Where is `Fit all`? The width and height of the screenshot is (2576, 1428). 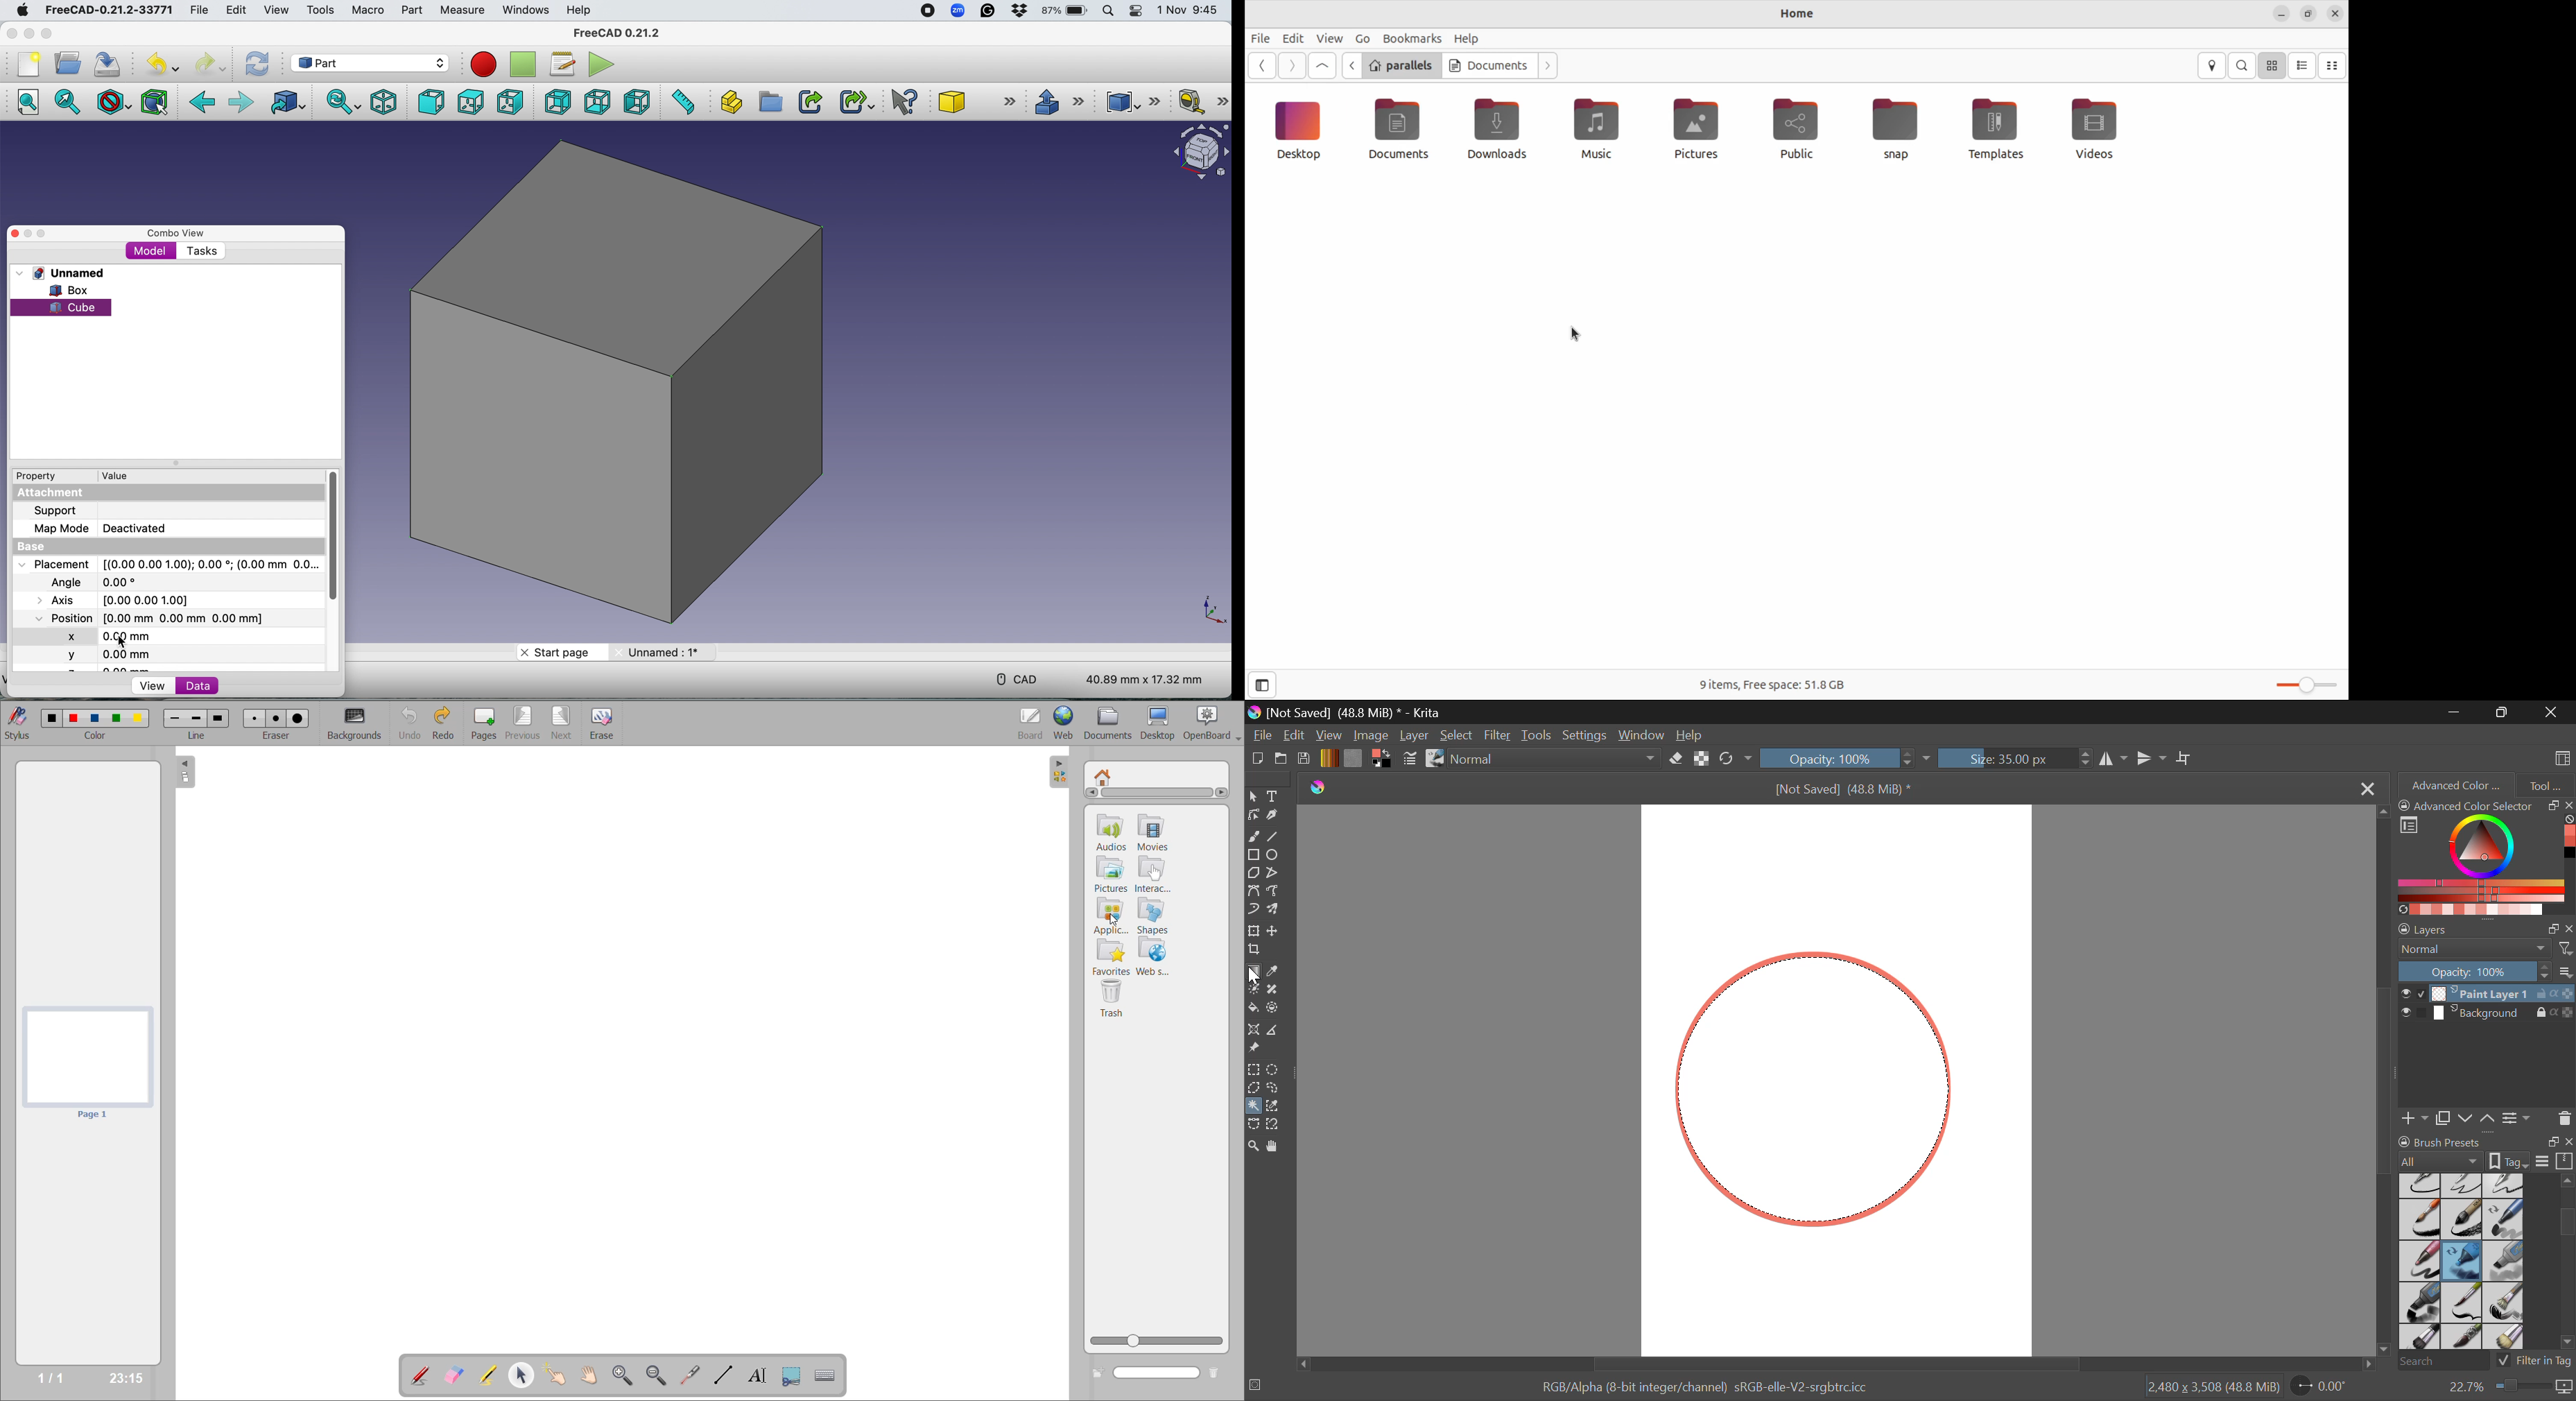
Fit all is located at coordinates (33, 103).